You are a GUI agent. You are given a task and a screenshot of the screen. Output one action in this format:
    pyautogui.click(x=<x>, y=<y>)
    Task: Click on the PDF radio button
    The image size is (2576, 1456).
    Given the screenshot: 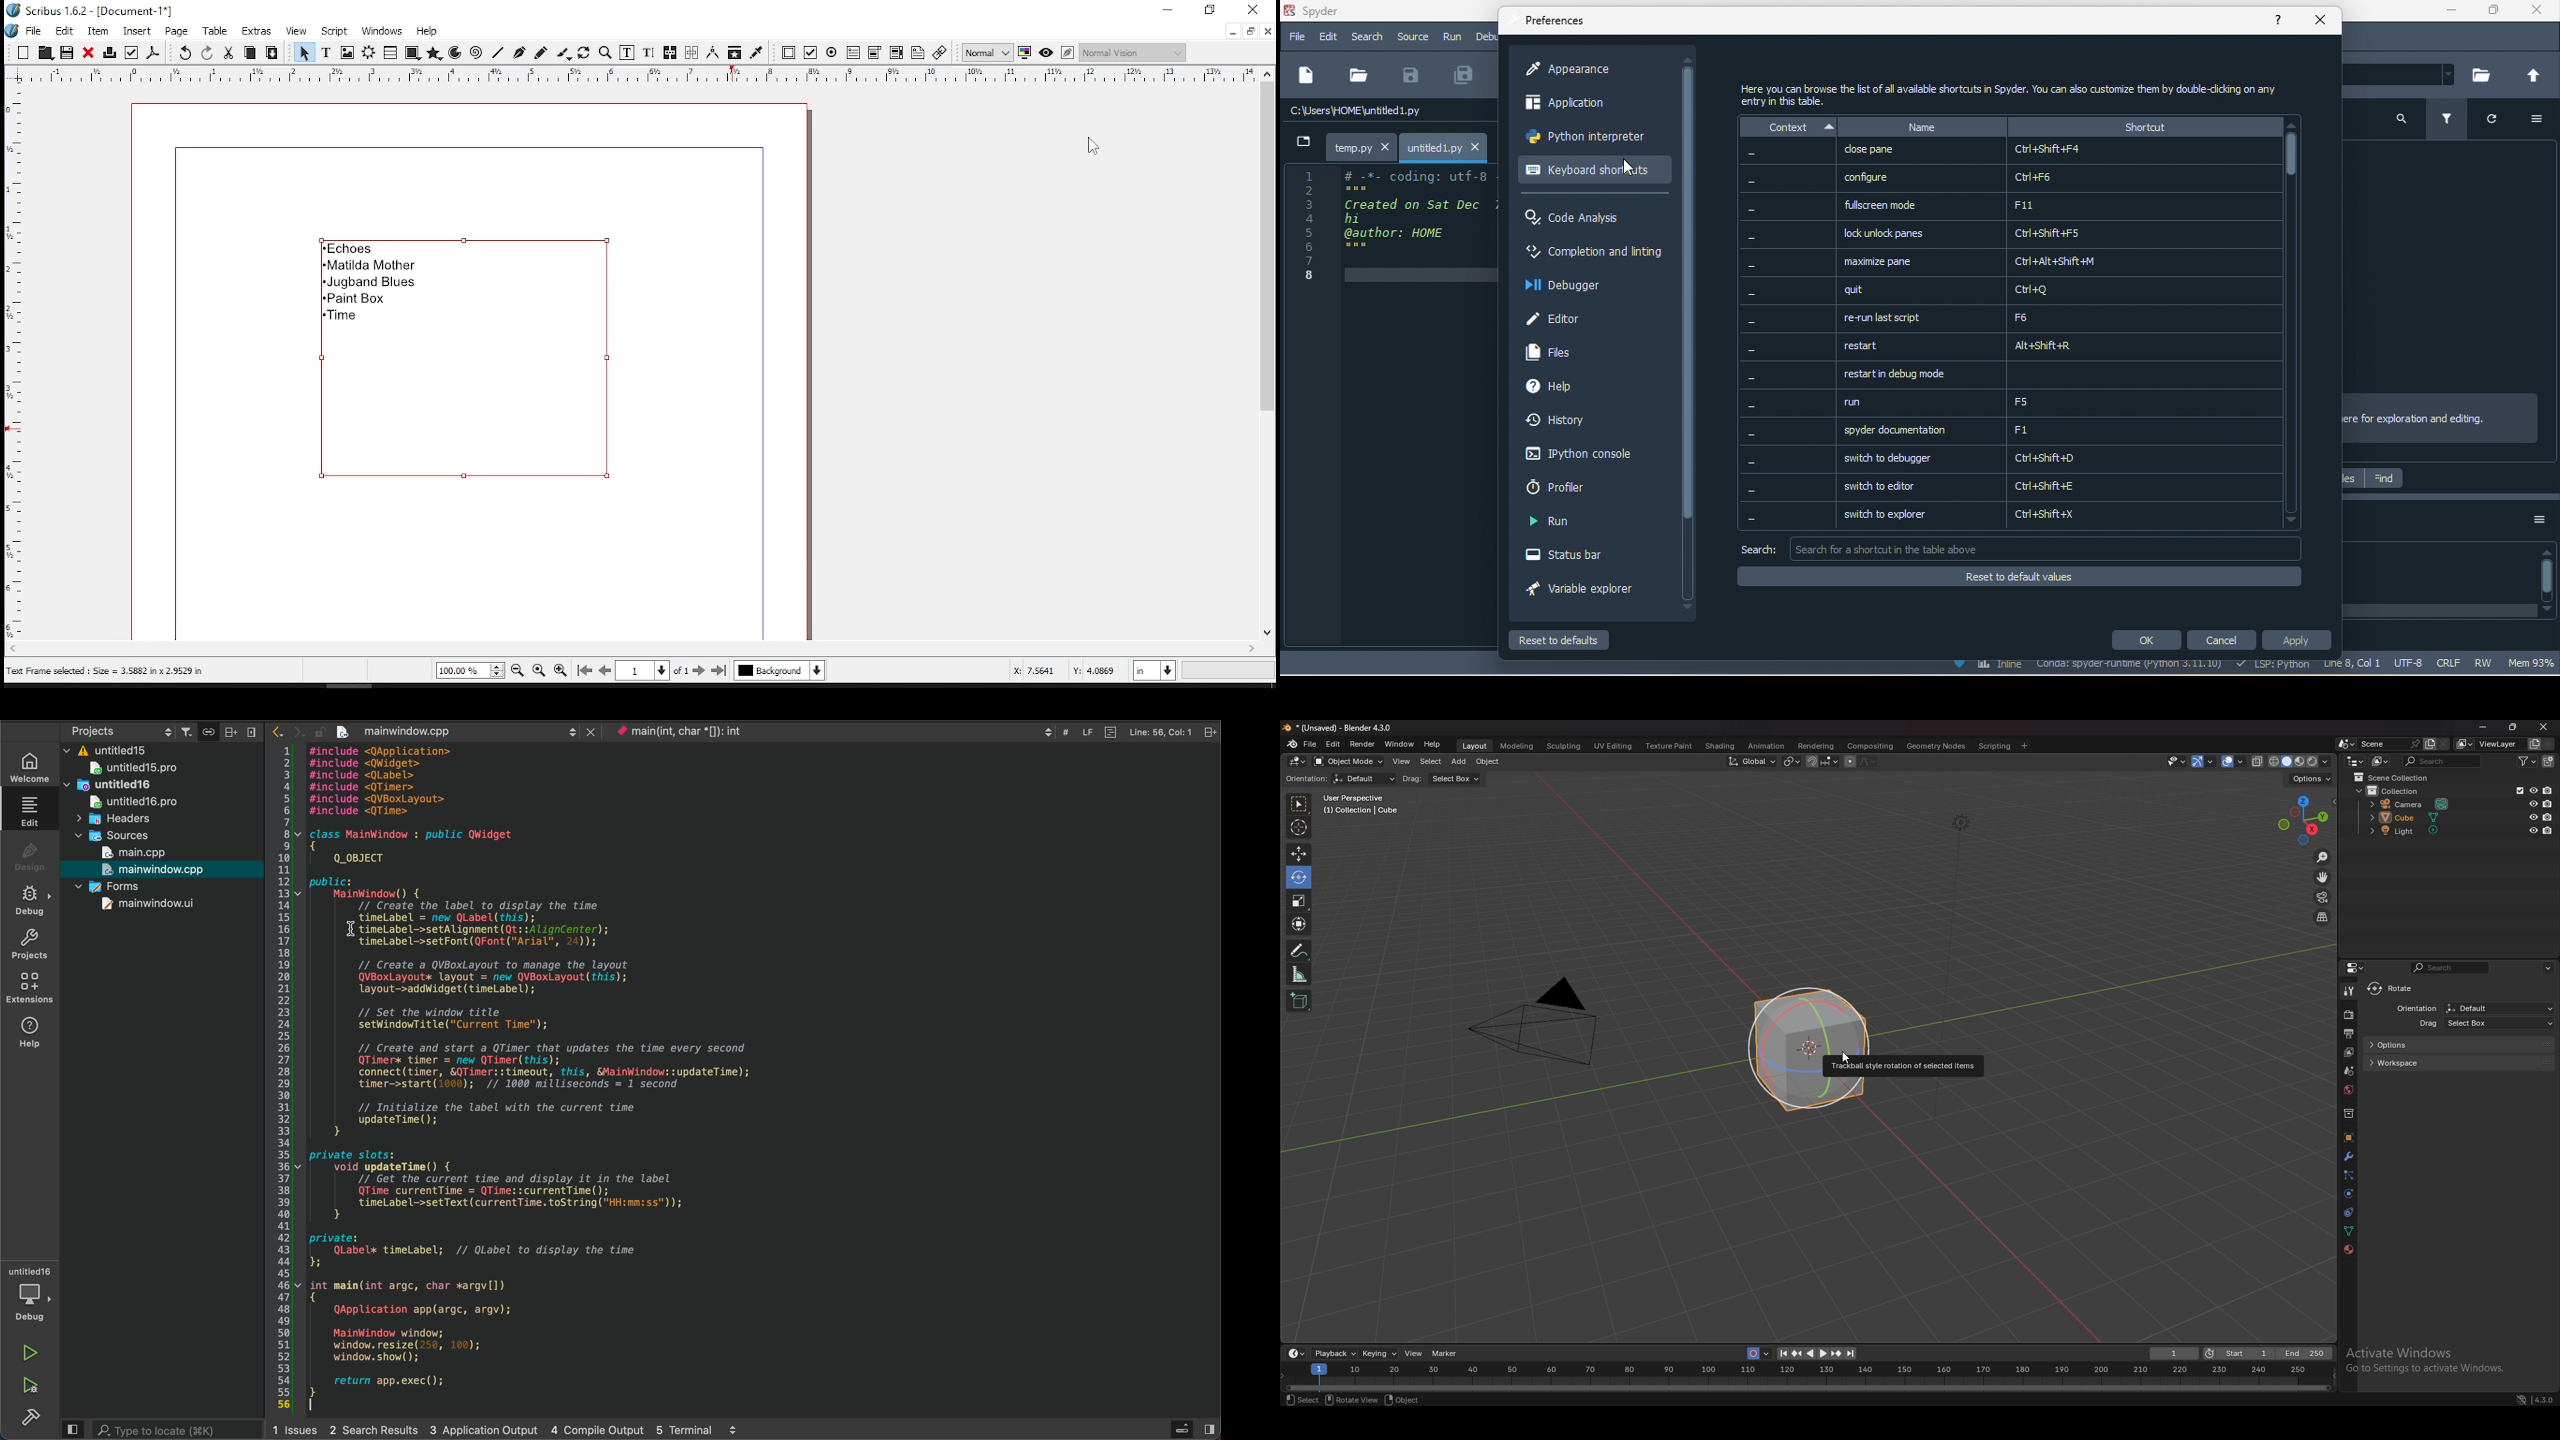 What is the action you would take?
    pyautogui.click(x=832, y=53)
    